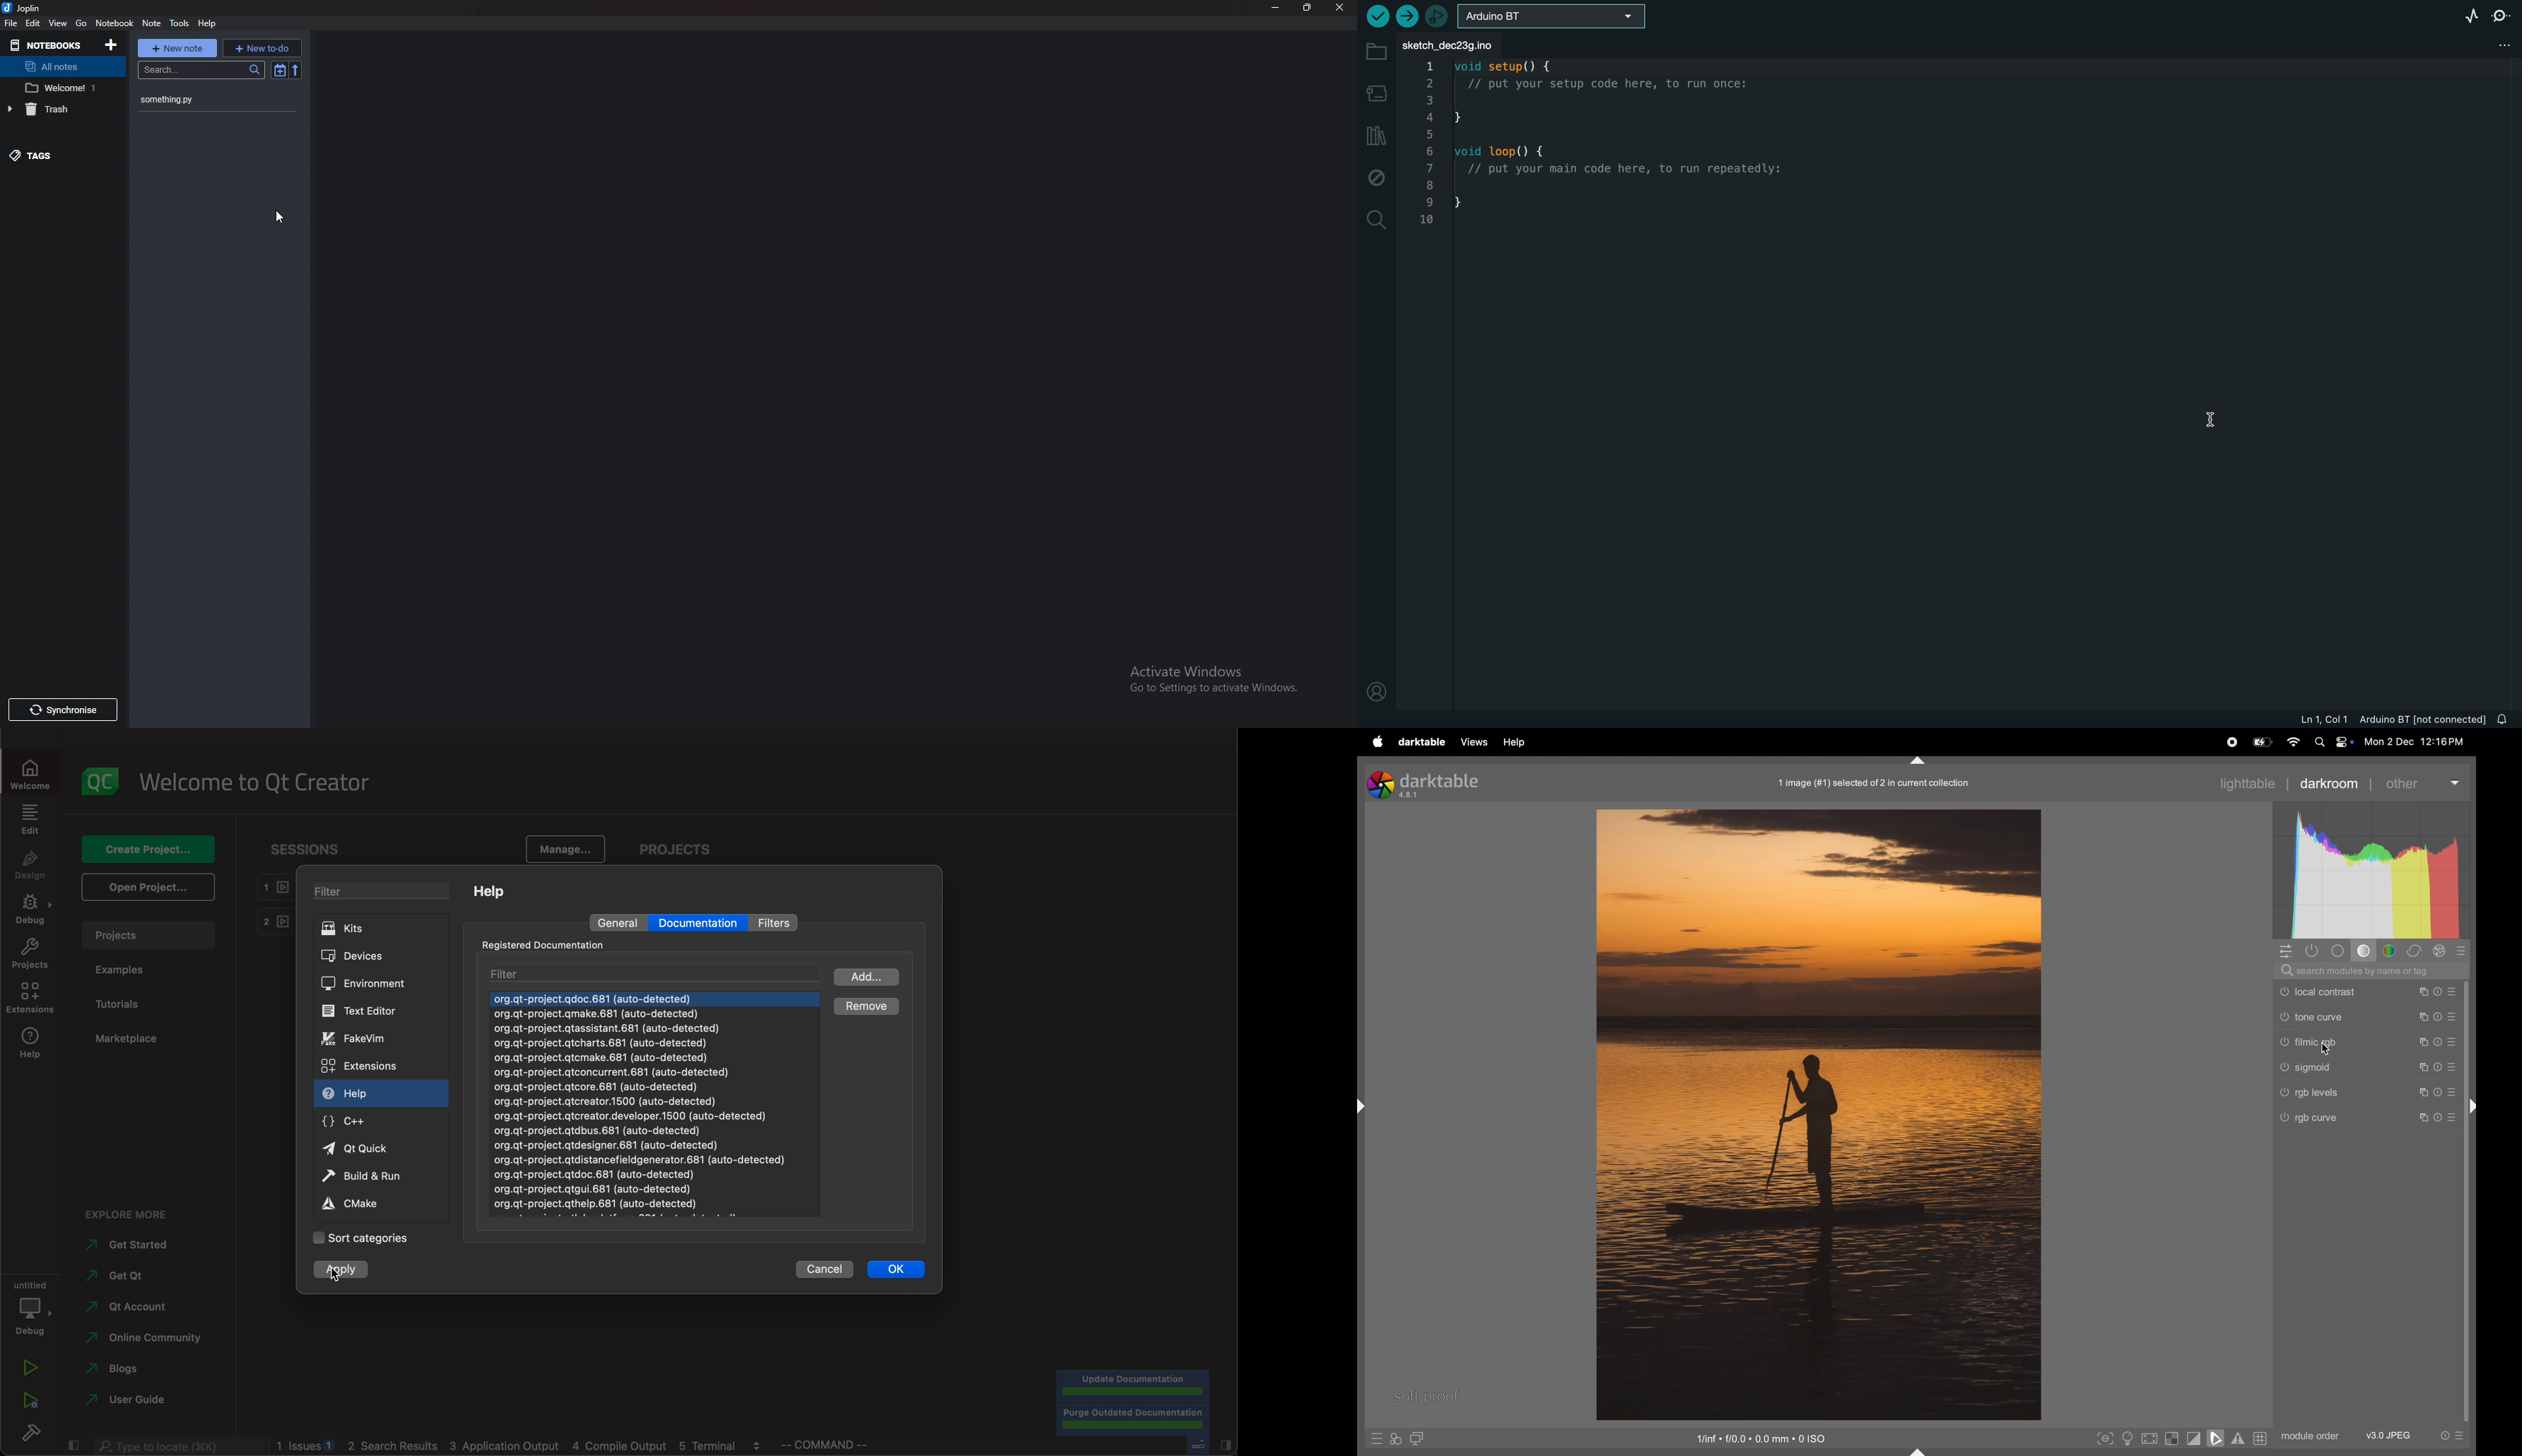 The height and width of the screenshot is (1456, 2548). Describe the element at coordinates (31, 870) in the screenshot. I see `design` at that location.